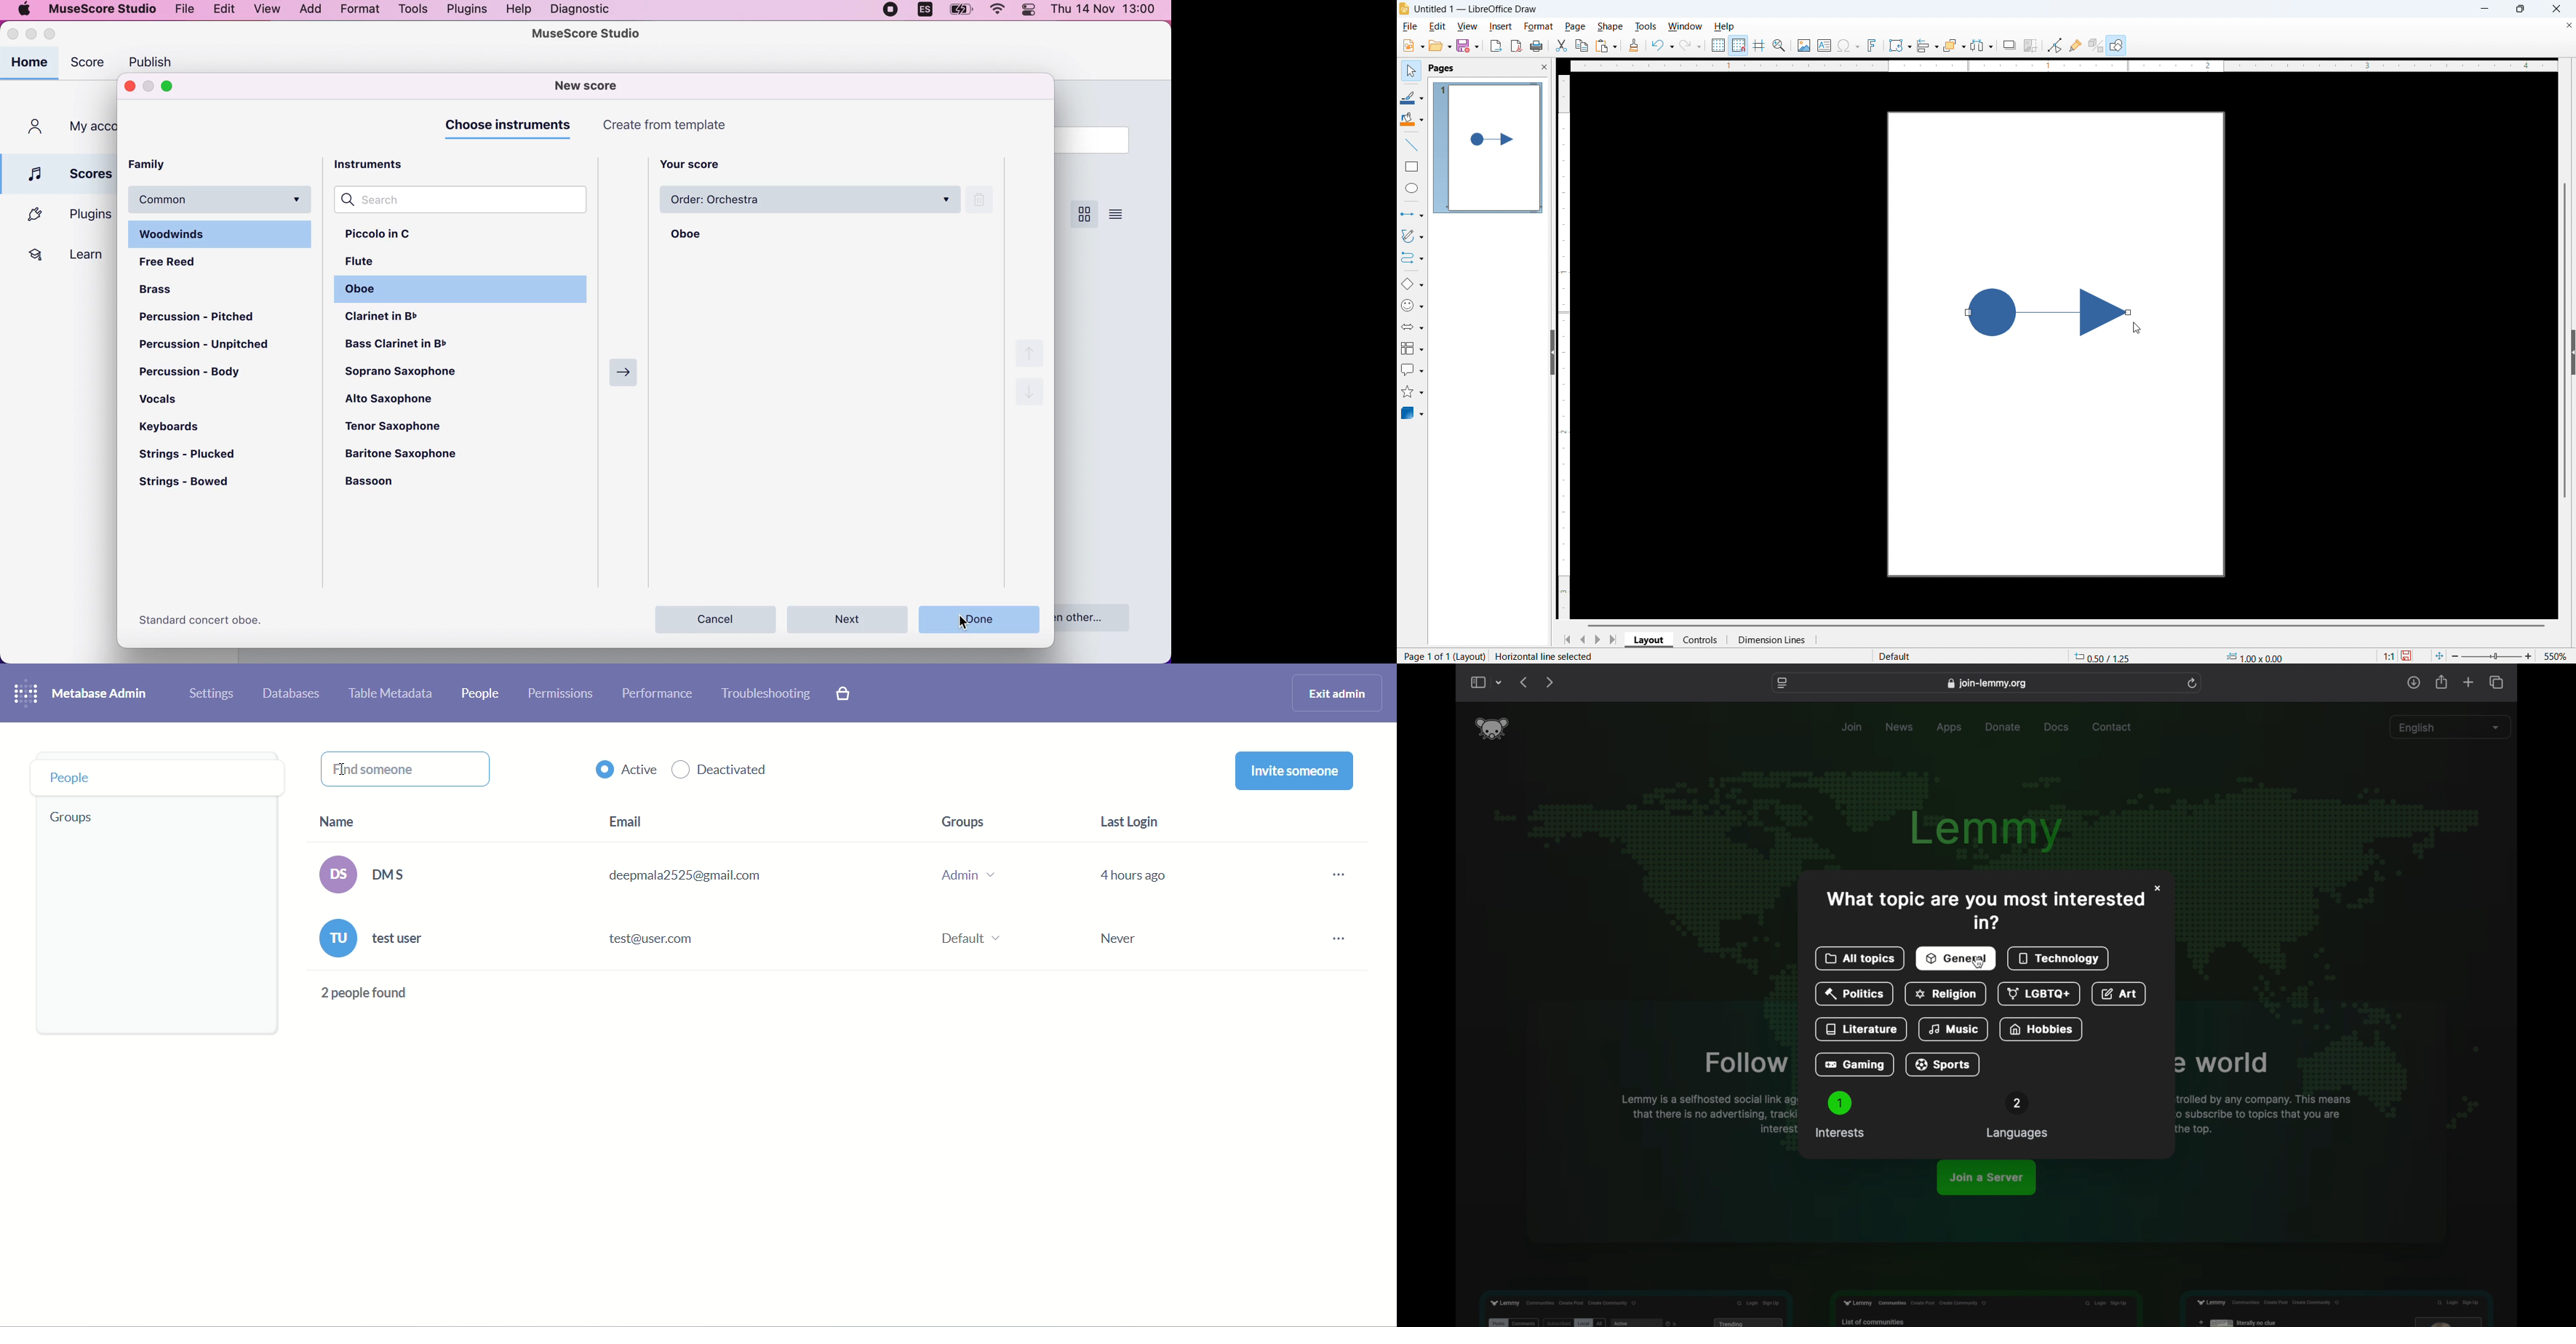 The width and height of the screenshot is (2576, 1344). I want to click on deactivated, so click(722, 773).